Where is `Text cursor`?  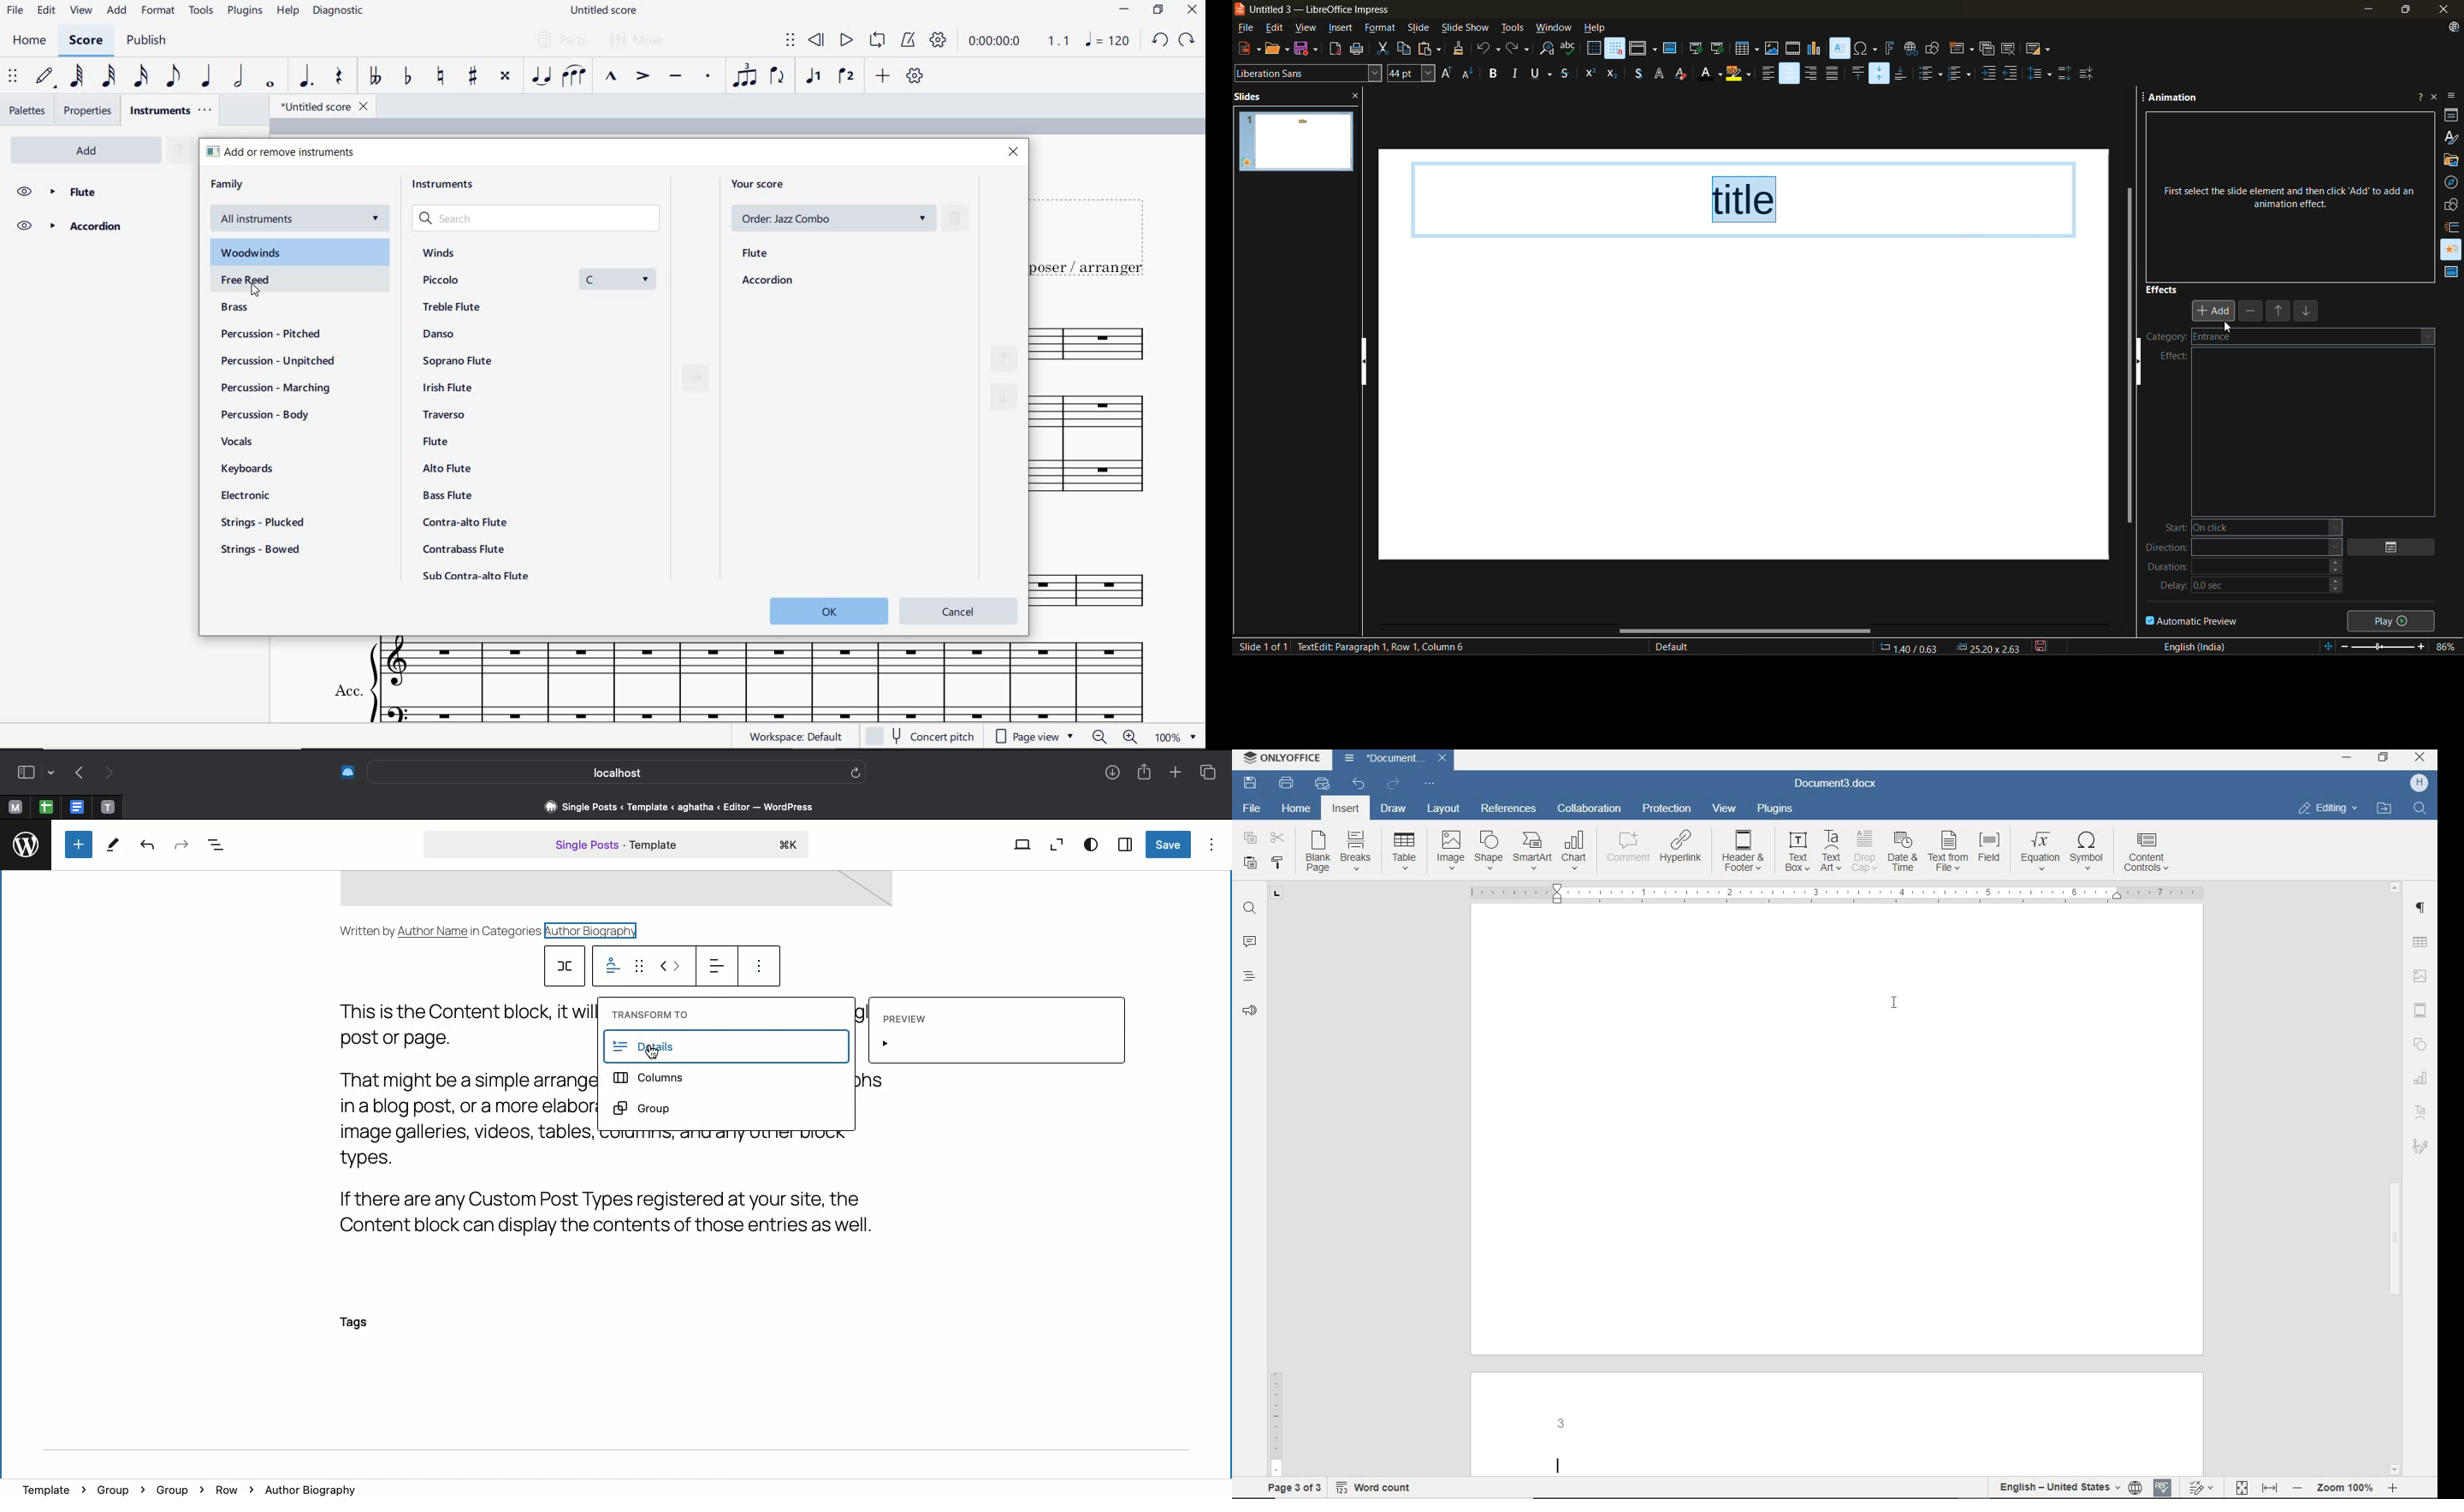
Text cursor is located at coordinates (1558, 1465).